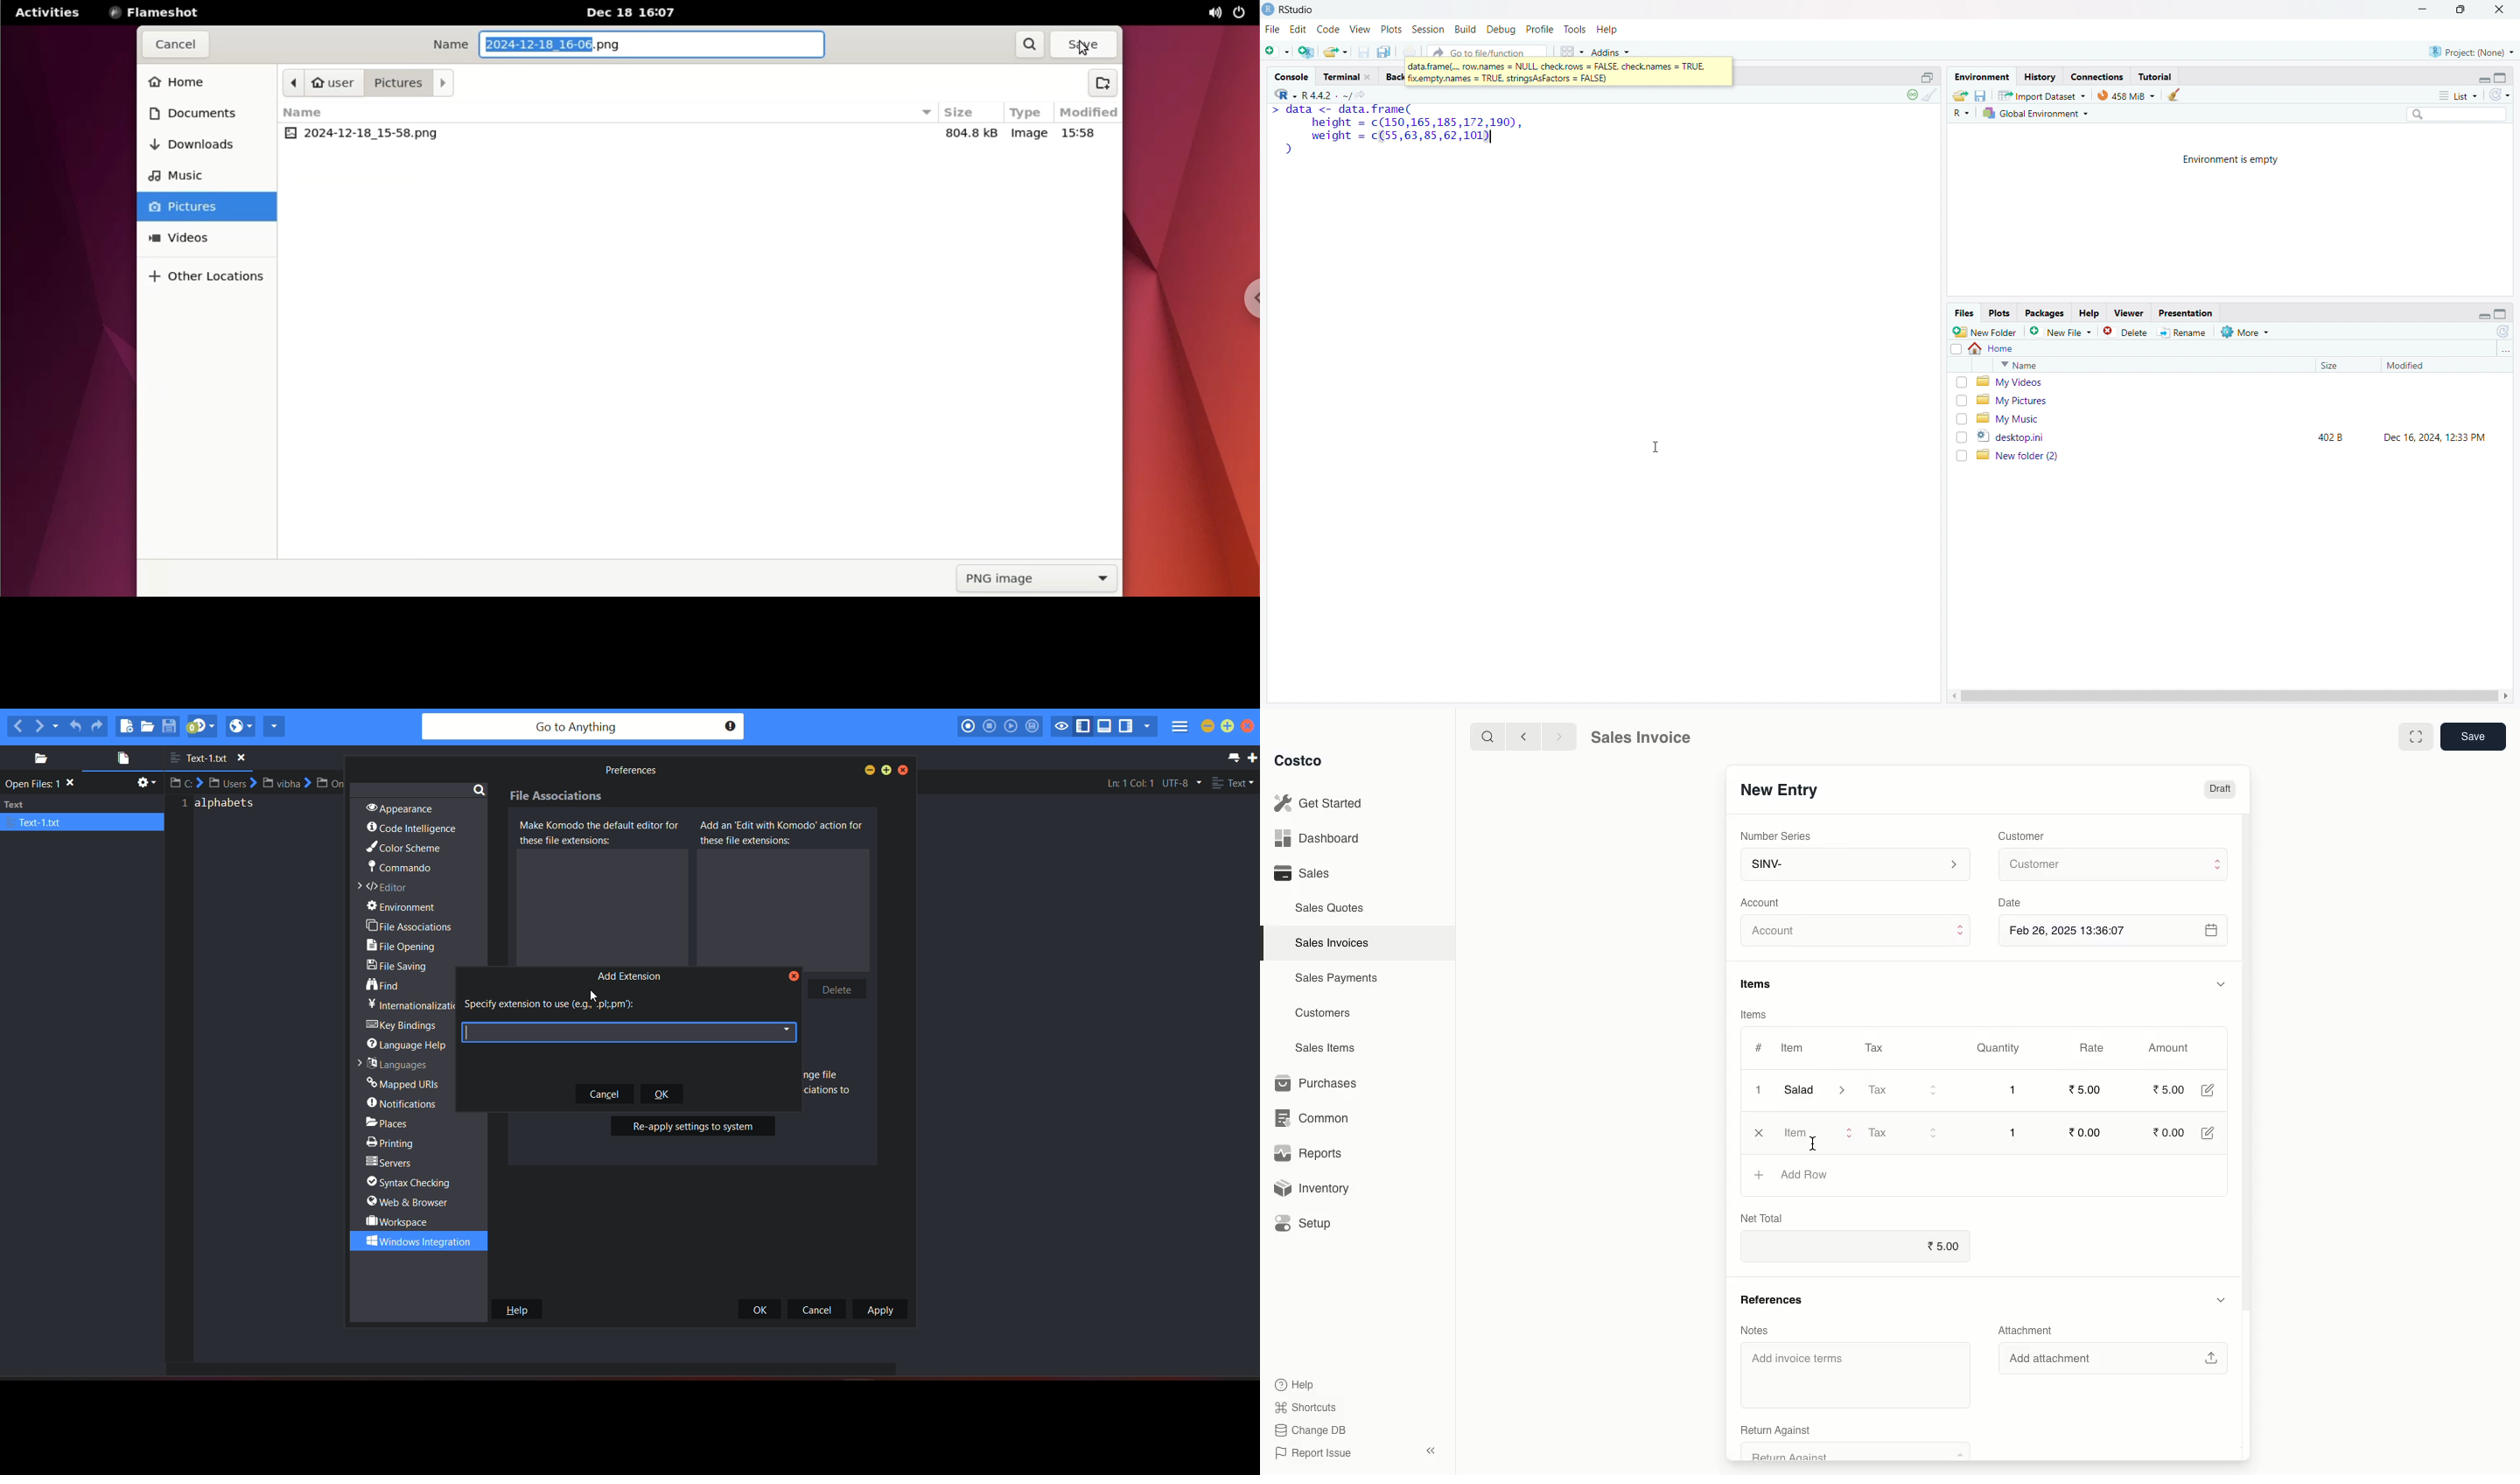 Image resolution: width=2520 pixels, height=1484 pixels. I want to click on workspace panes, so click(1571, 50).